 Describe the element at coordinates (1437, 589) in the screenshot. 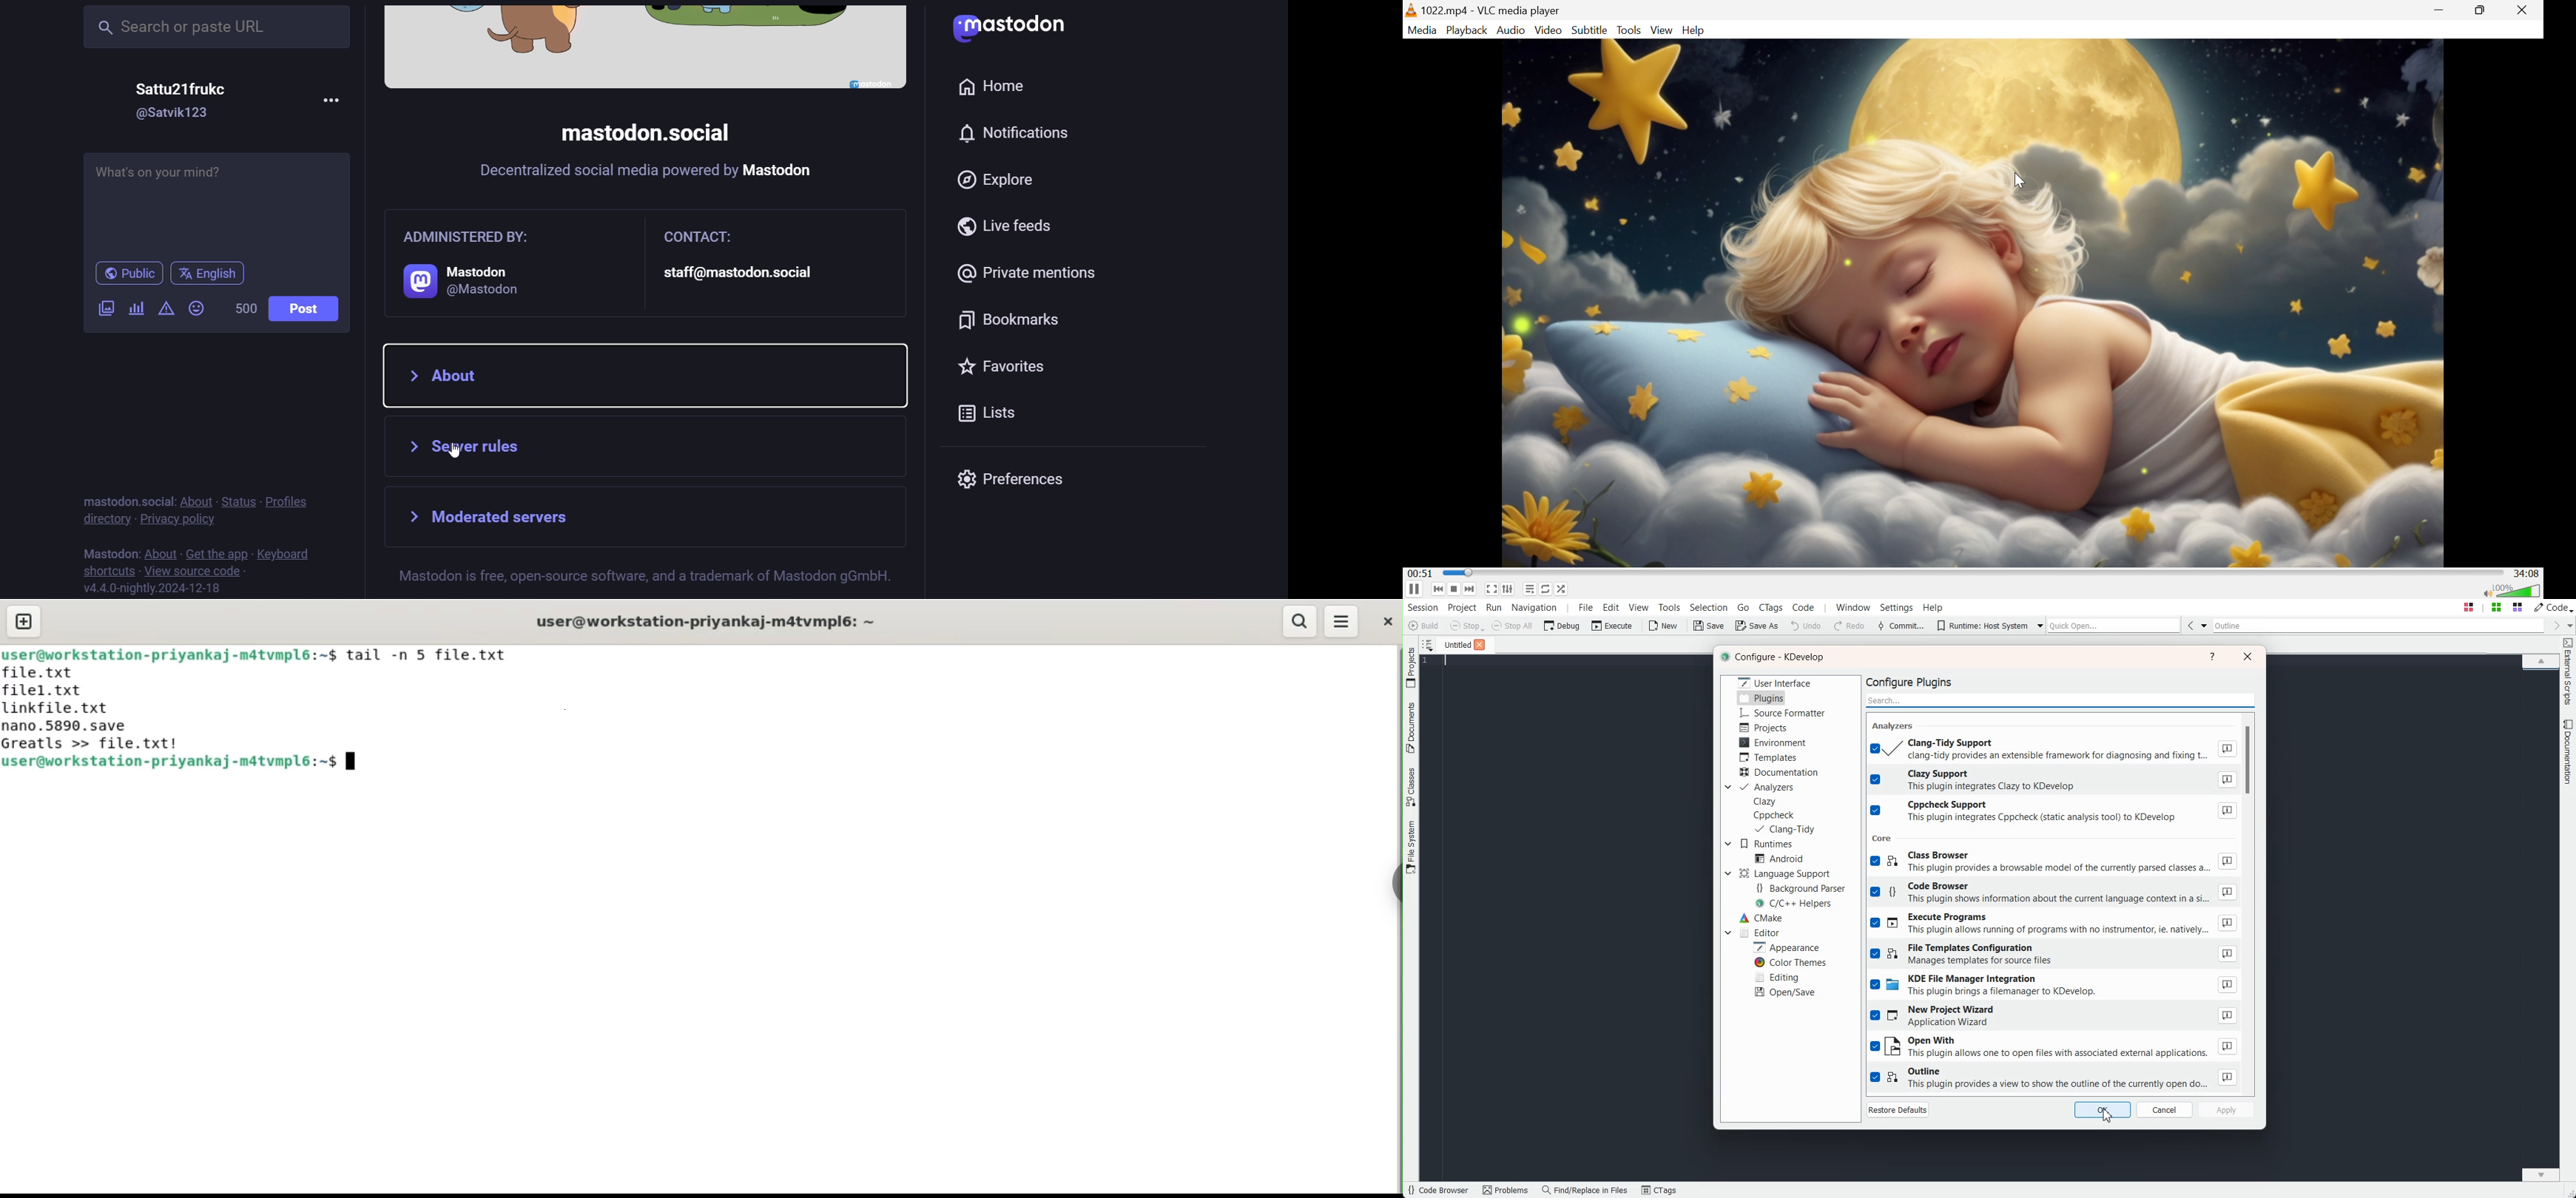

I see `Previous media in the playlist, skip backward when held` at that location.